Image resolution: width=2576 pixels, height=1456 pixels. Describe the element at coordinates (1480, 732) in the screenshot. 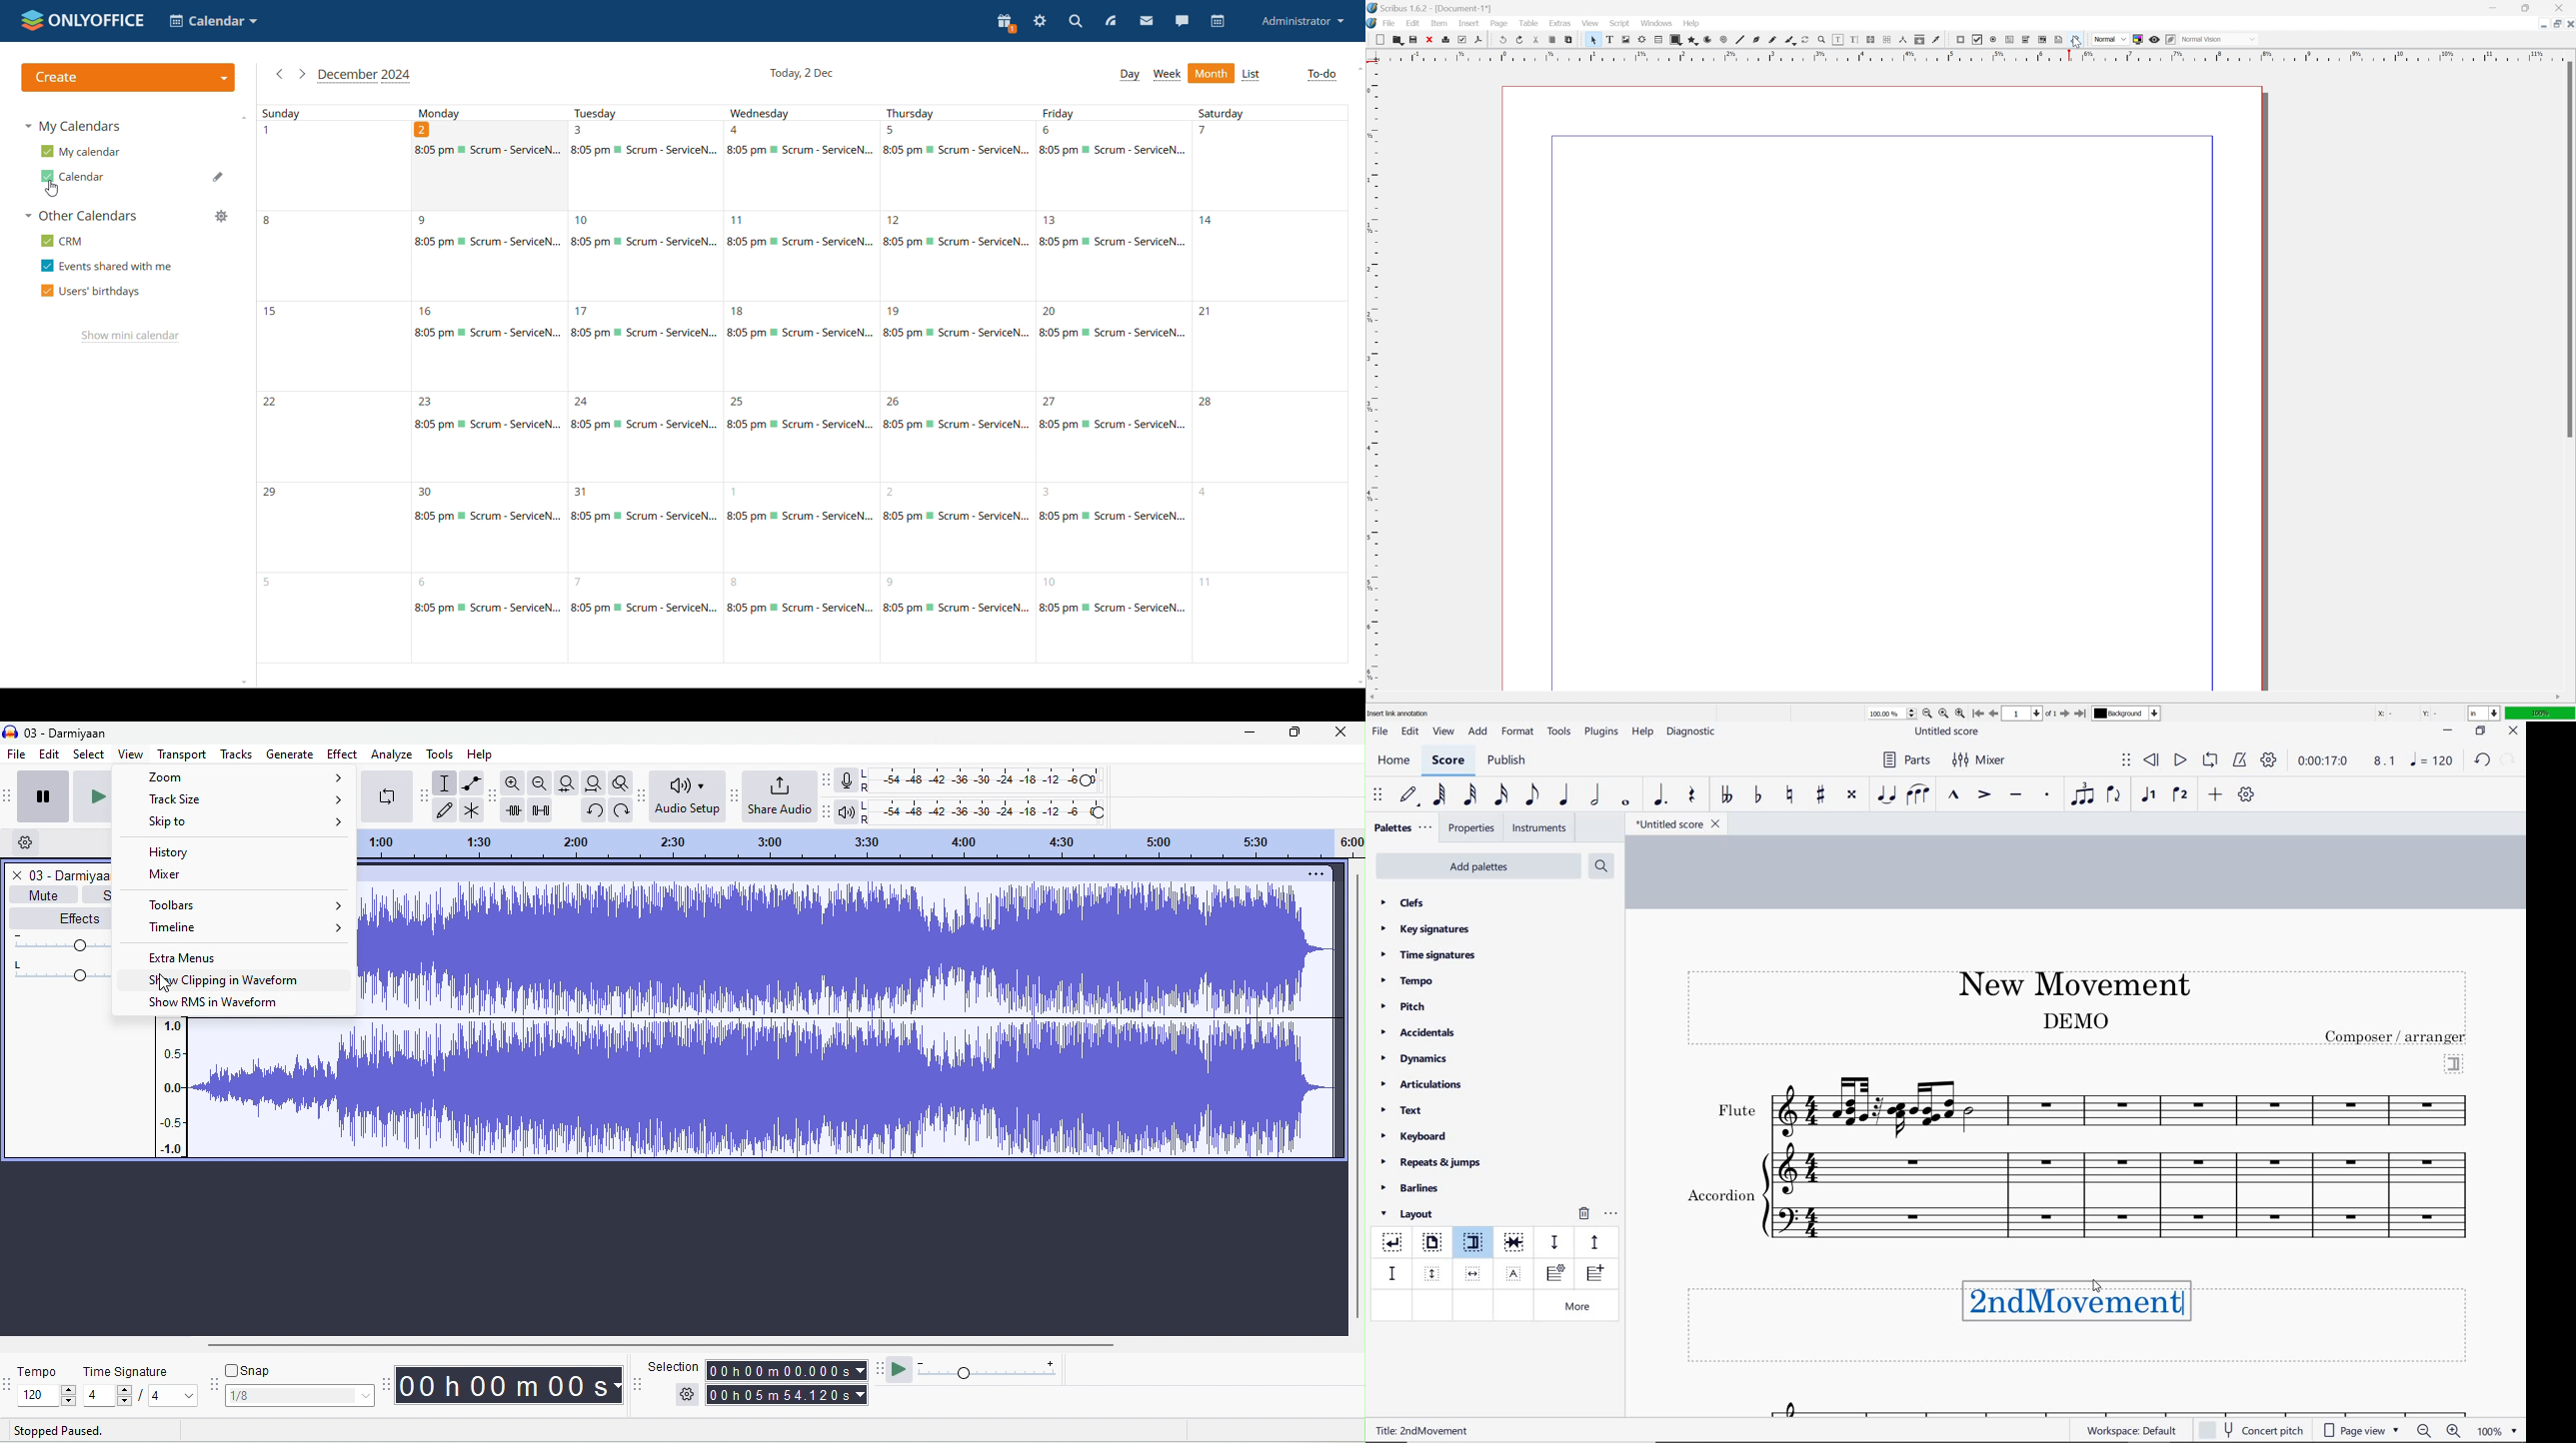

I see `add ` at that location.